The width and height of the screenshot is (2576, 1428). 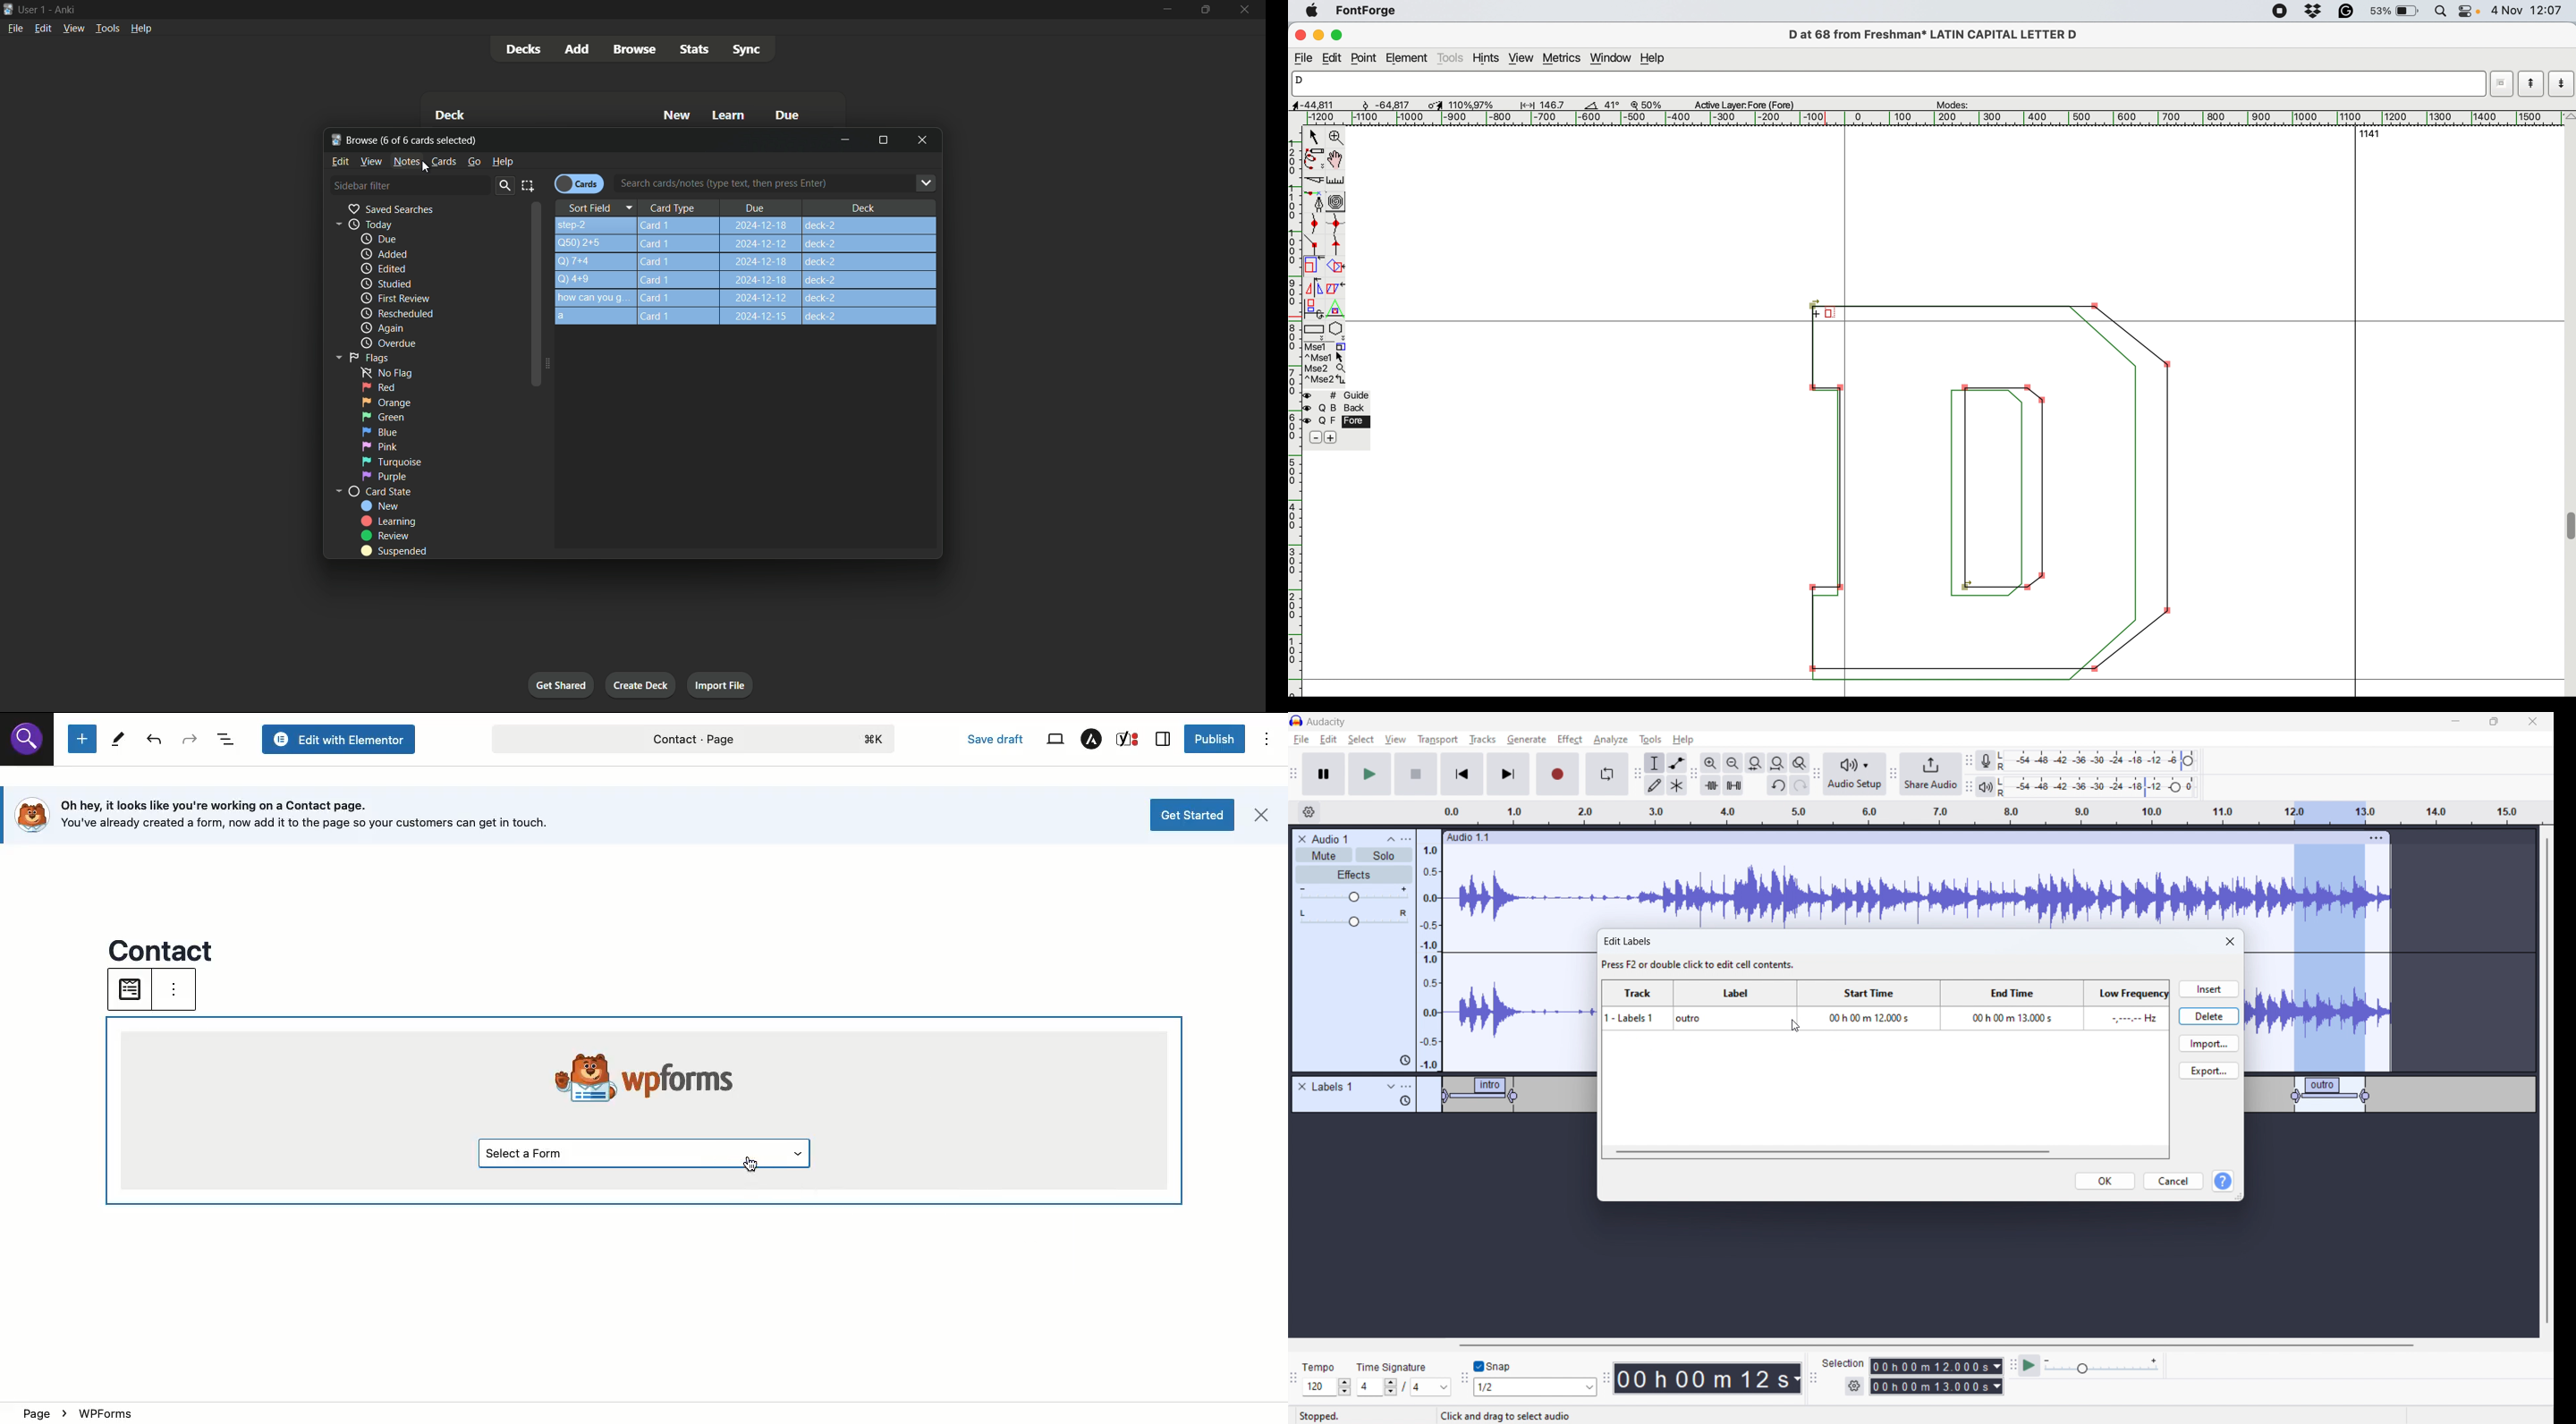 I want to click on File menu, so click(x=14, y=30).